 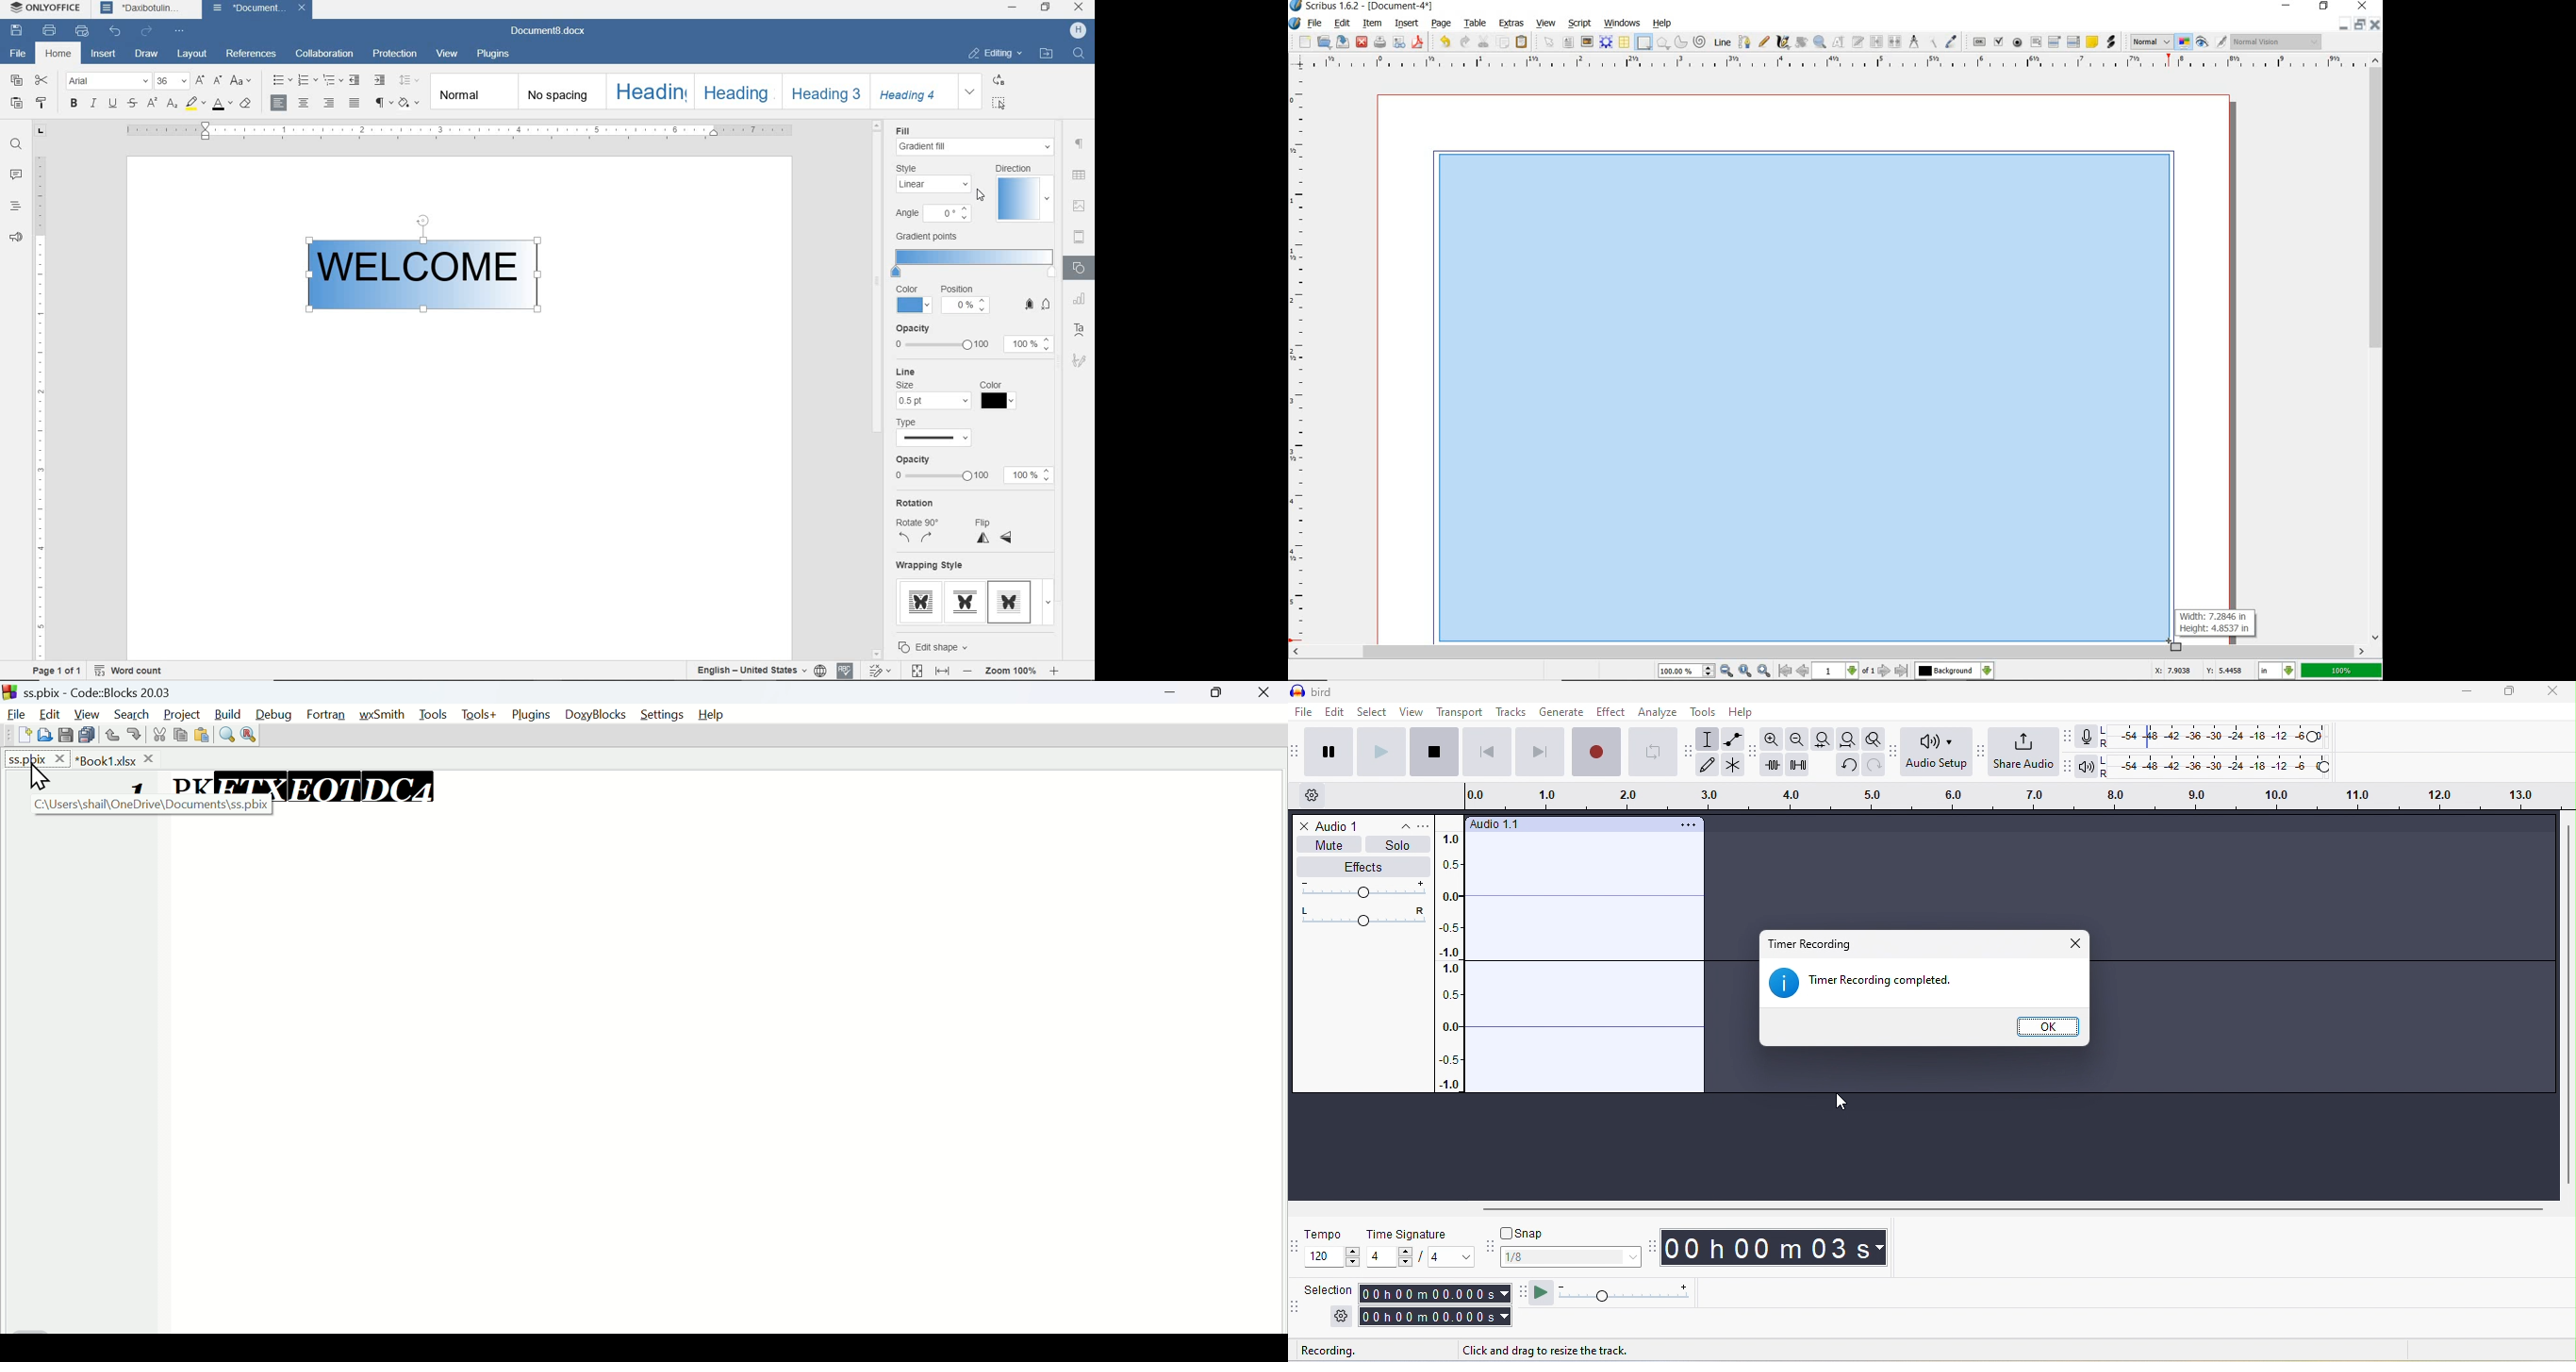 I want to click on audacity recording meter toolbar, so click(x=2066, y=737).